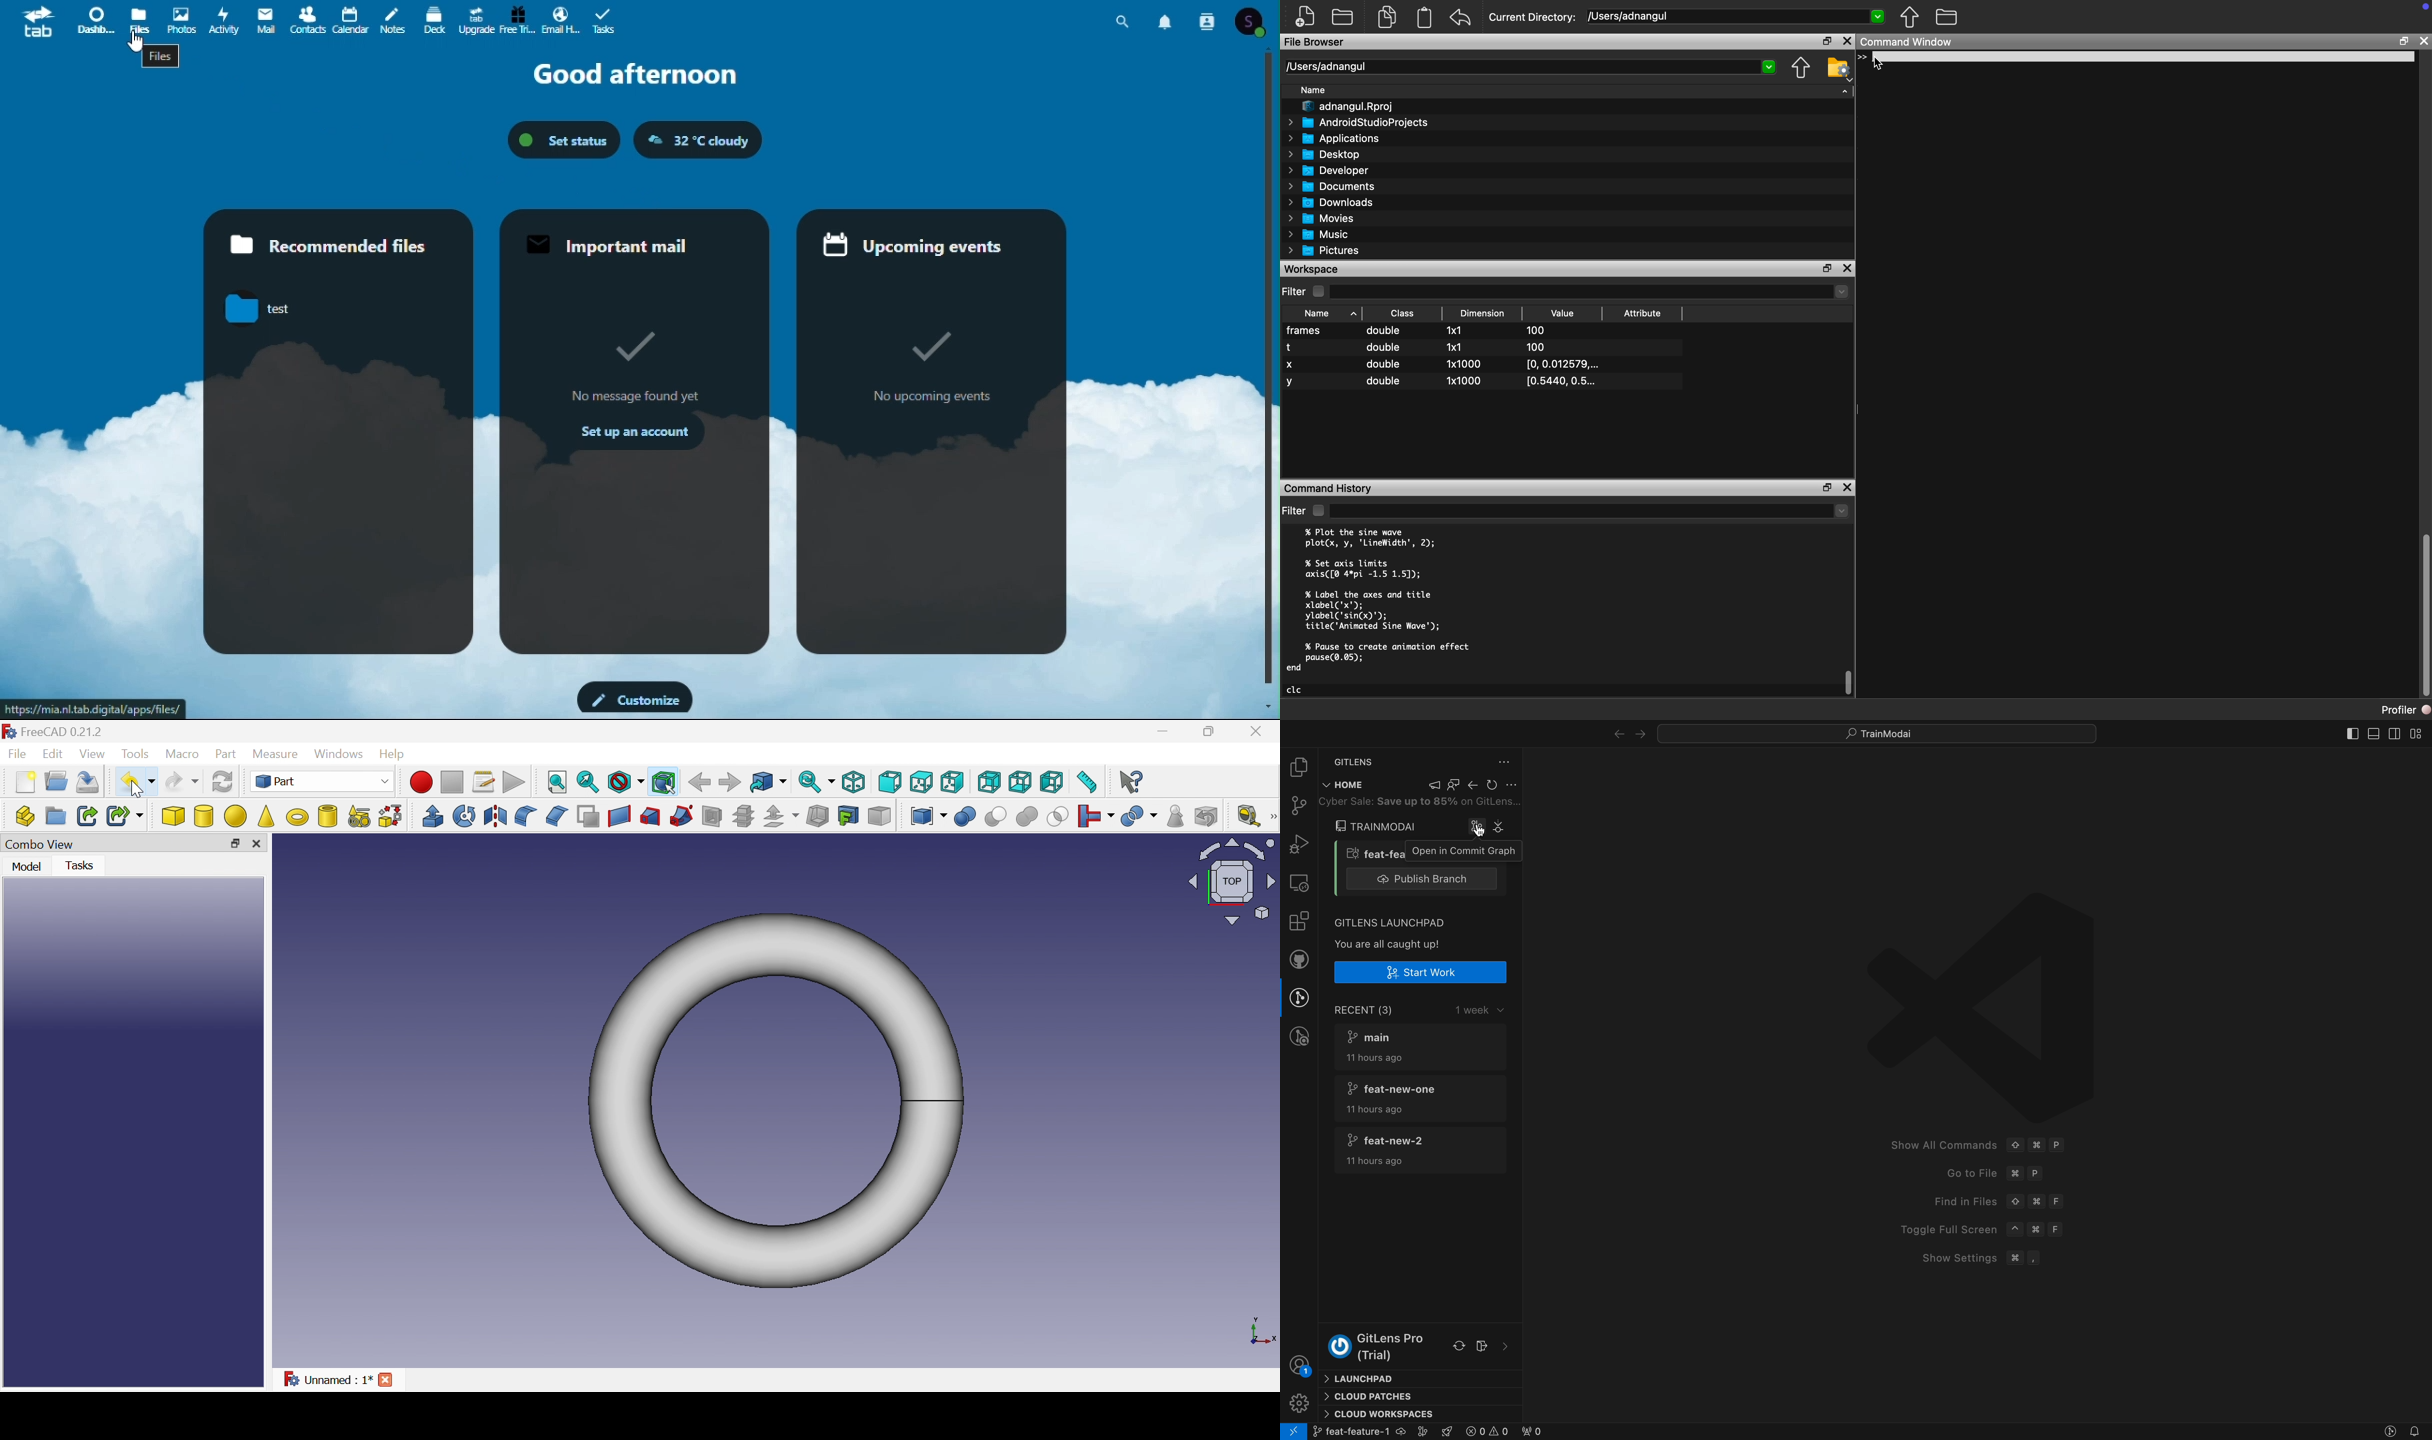  What do you see at coordinates (349, 19) in the screenshot?
I see `calendar` at bounding box center [349, 19].